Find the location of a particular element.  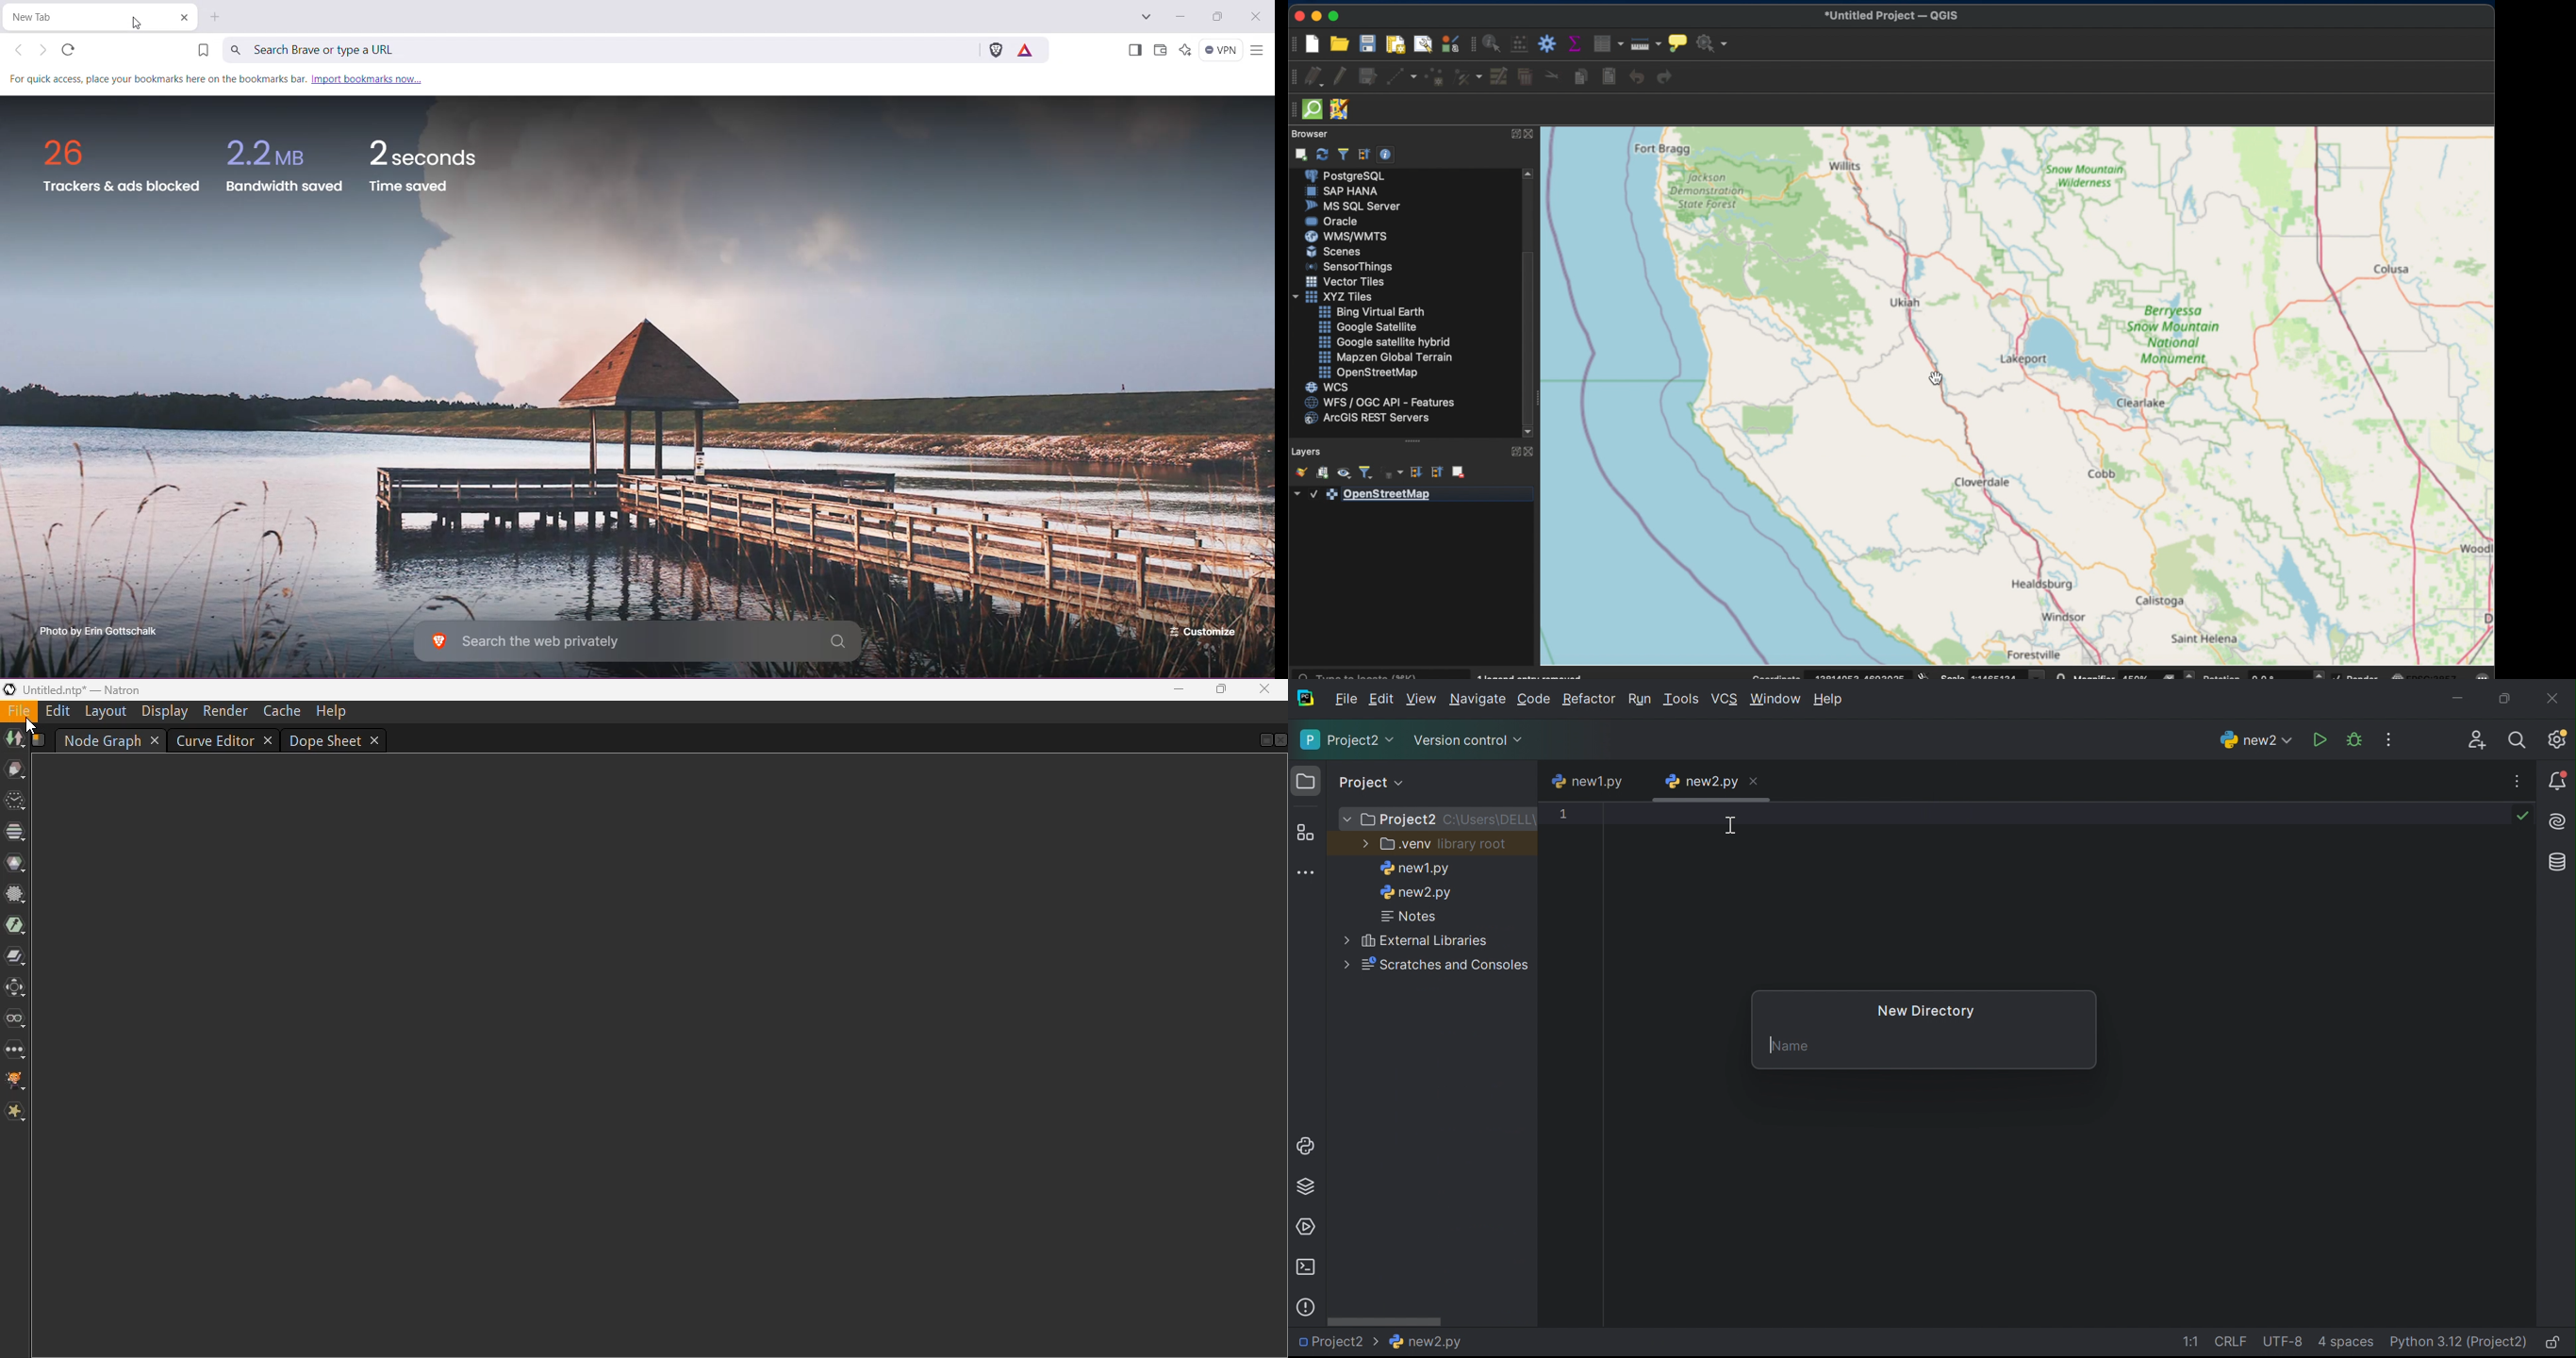

Code is located at coordinates (1535, 699).